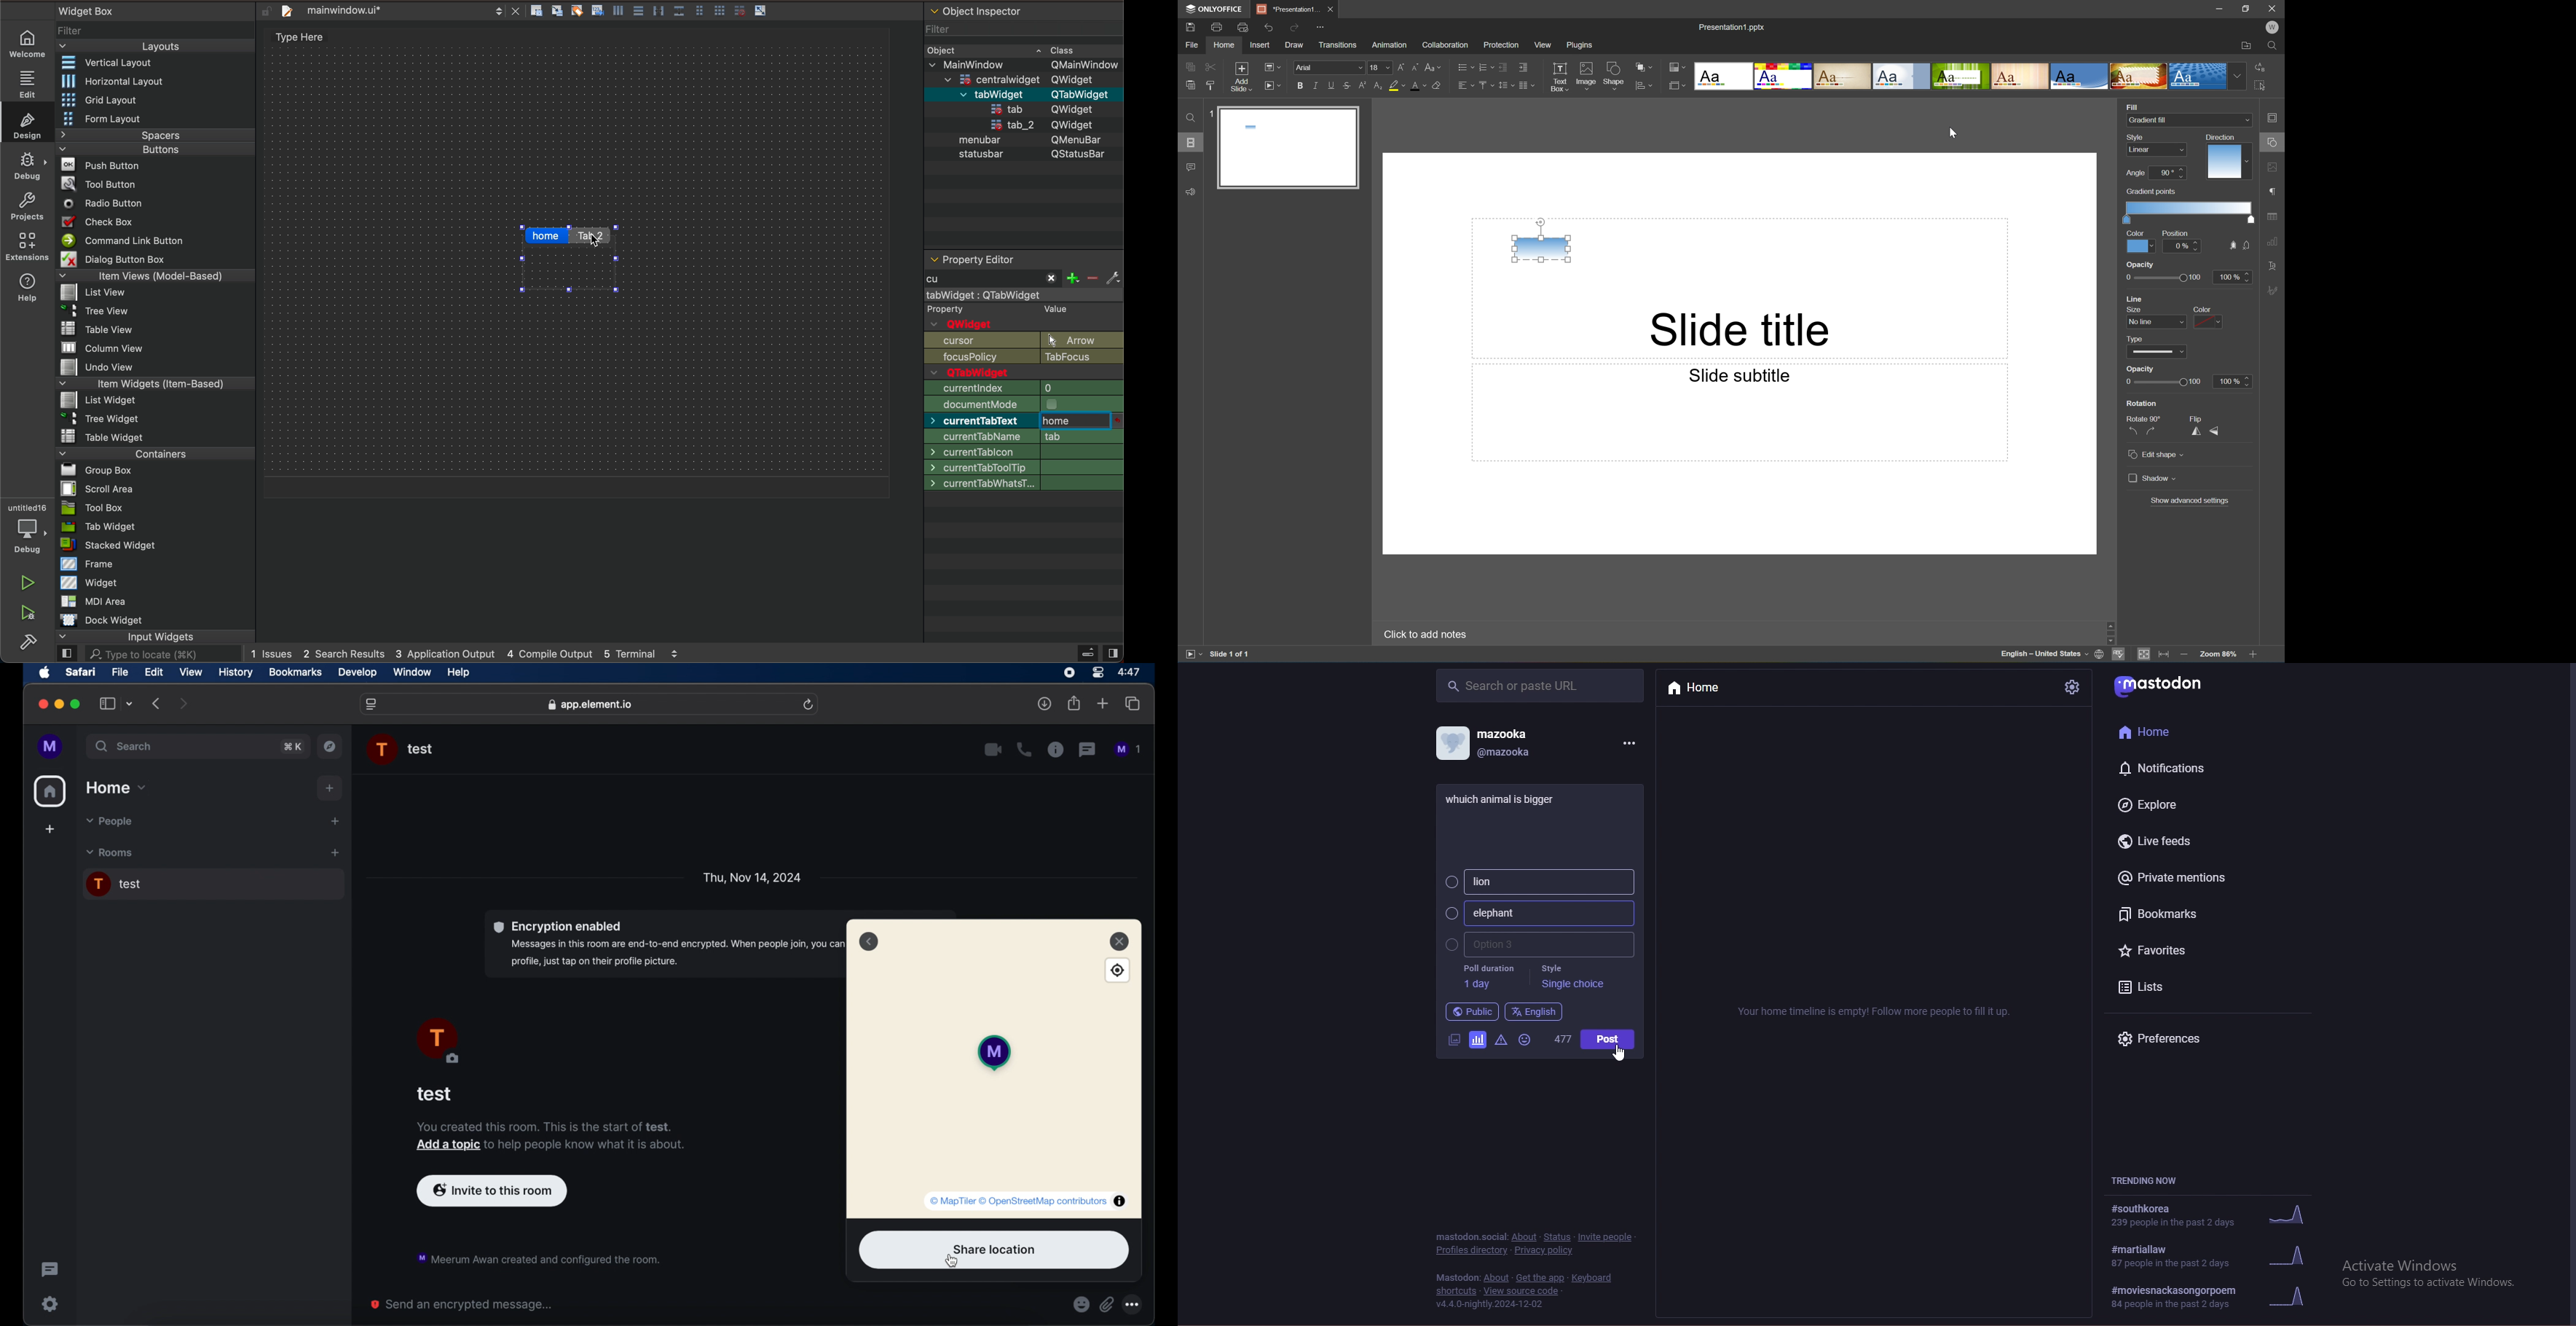 This screenshot has width=2576, height=1344. I want to click on Opacity, so click(2142, 369).